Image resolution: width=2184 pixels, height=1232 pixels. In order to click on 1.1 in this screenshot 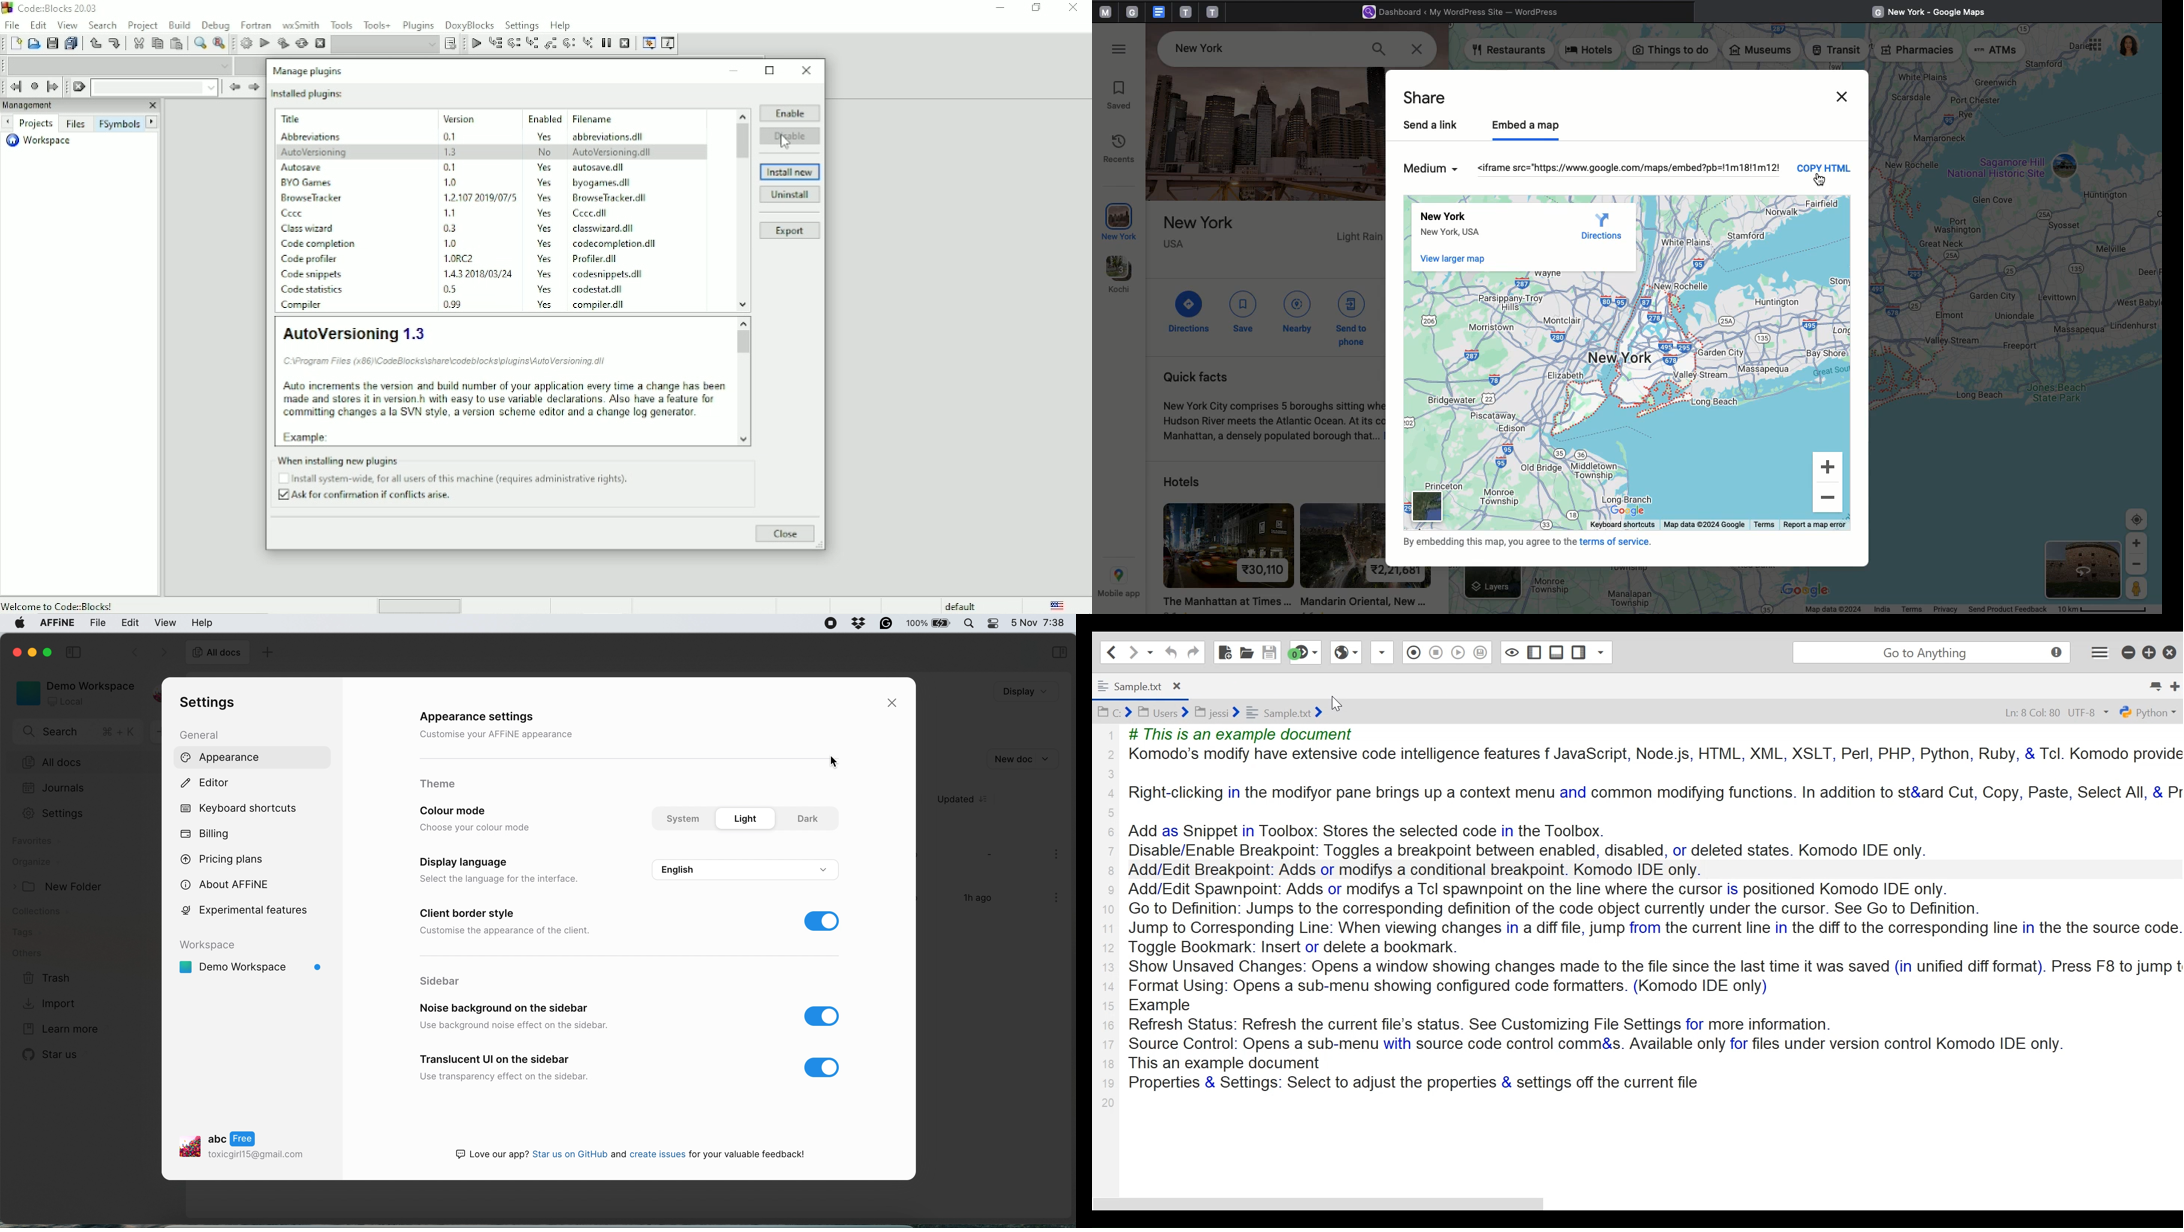, I will do `click(452, 212)`.